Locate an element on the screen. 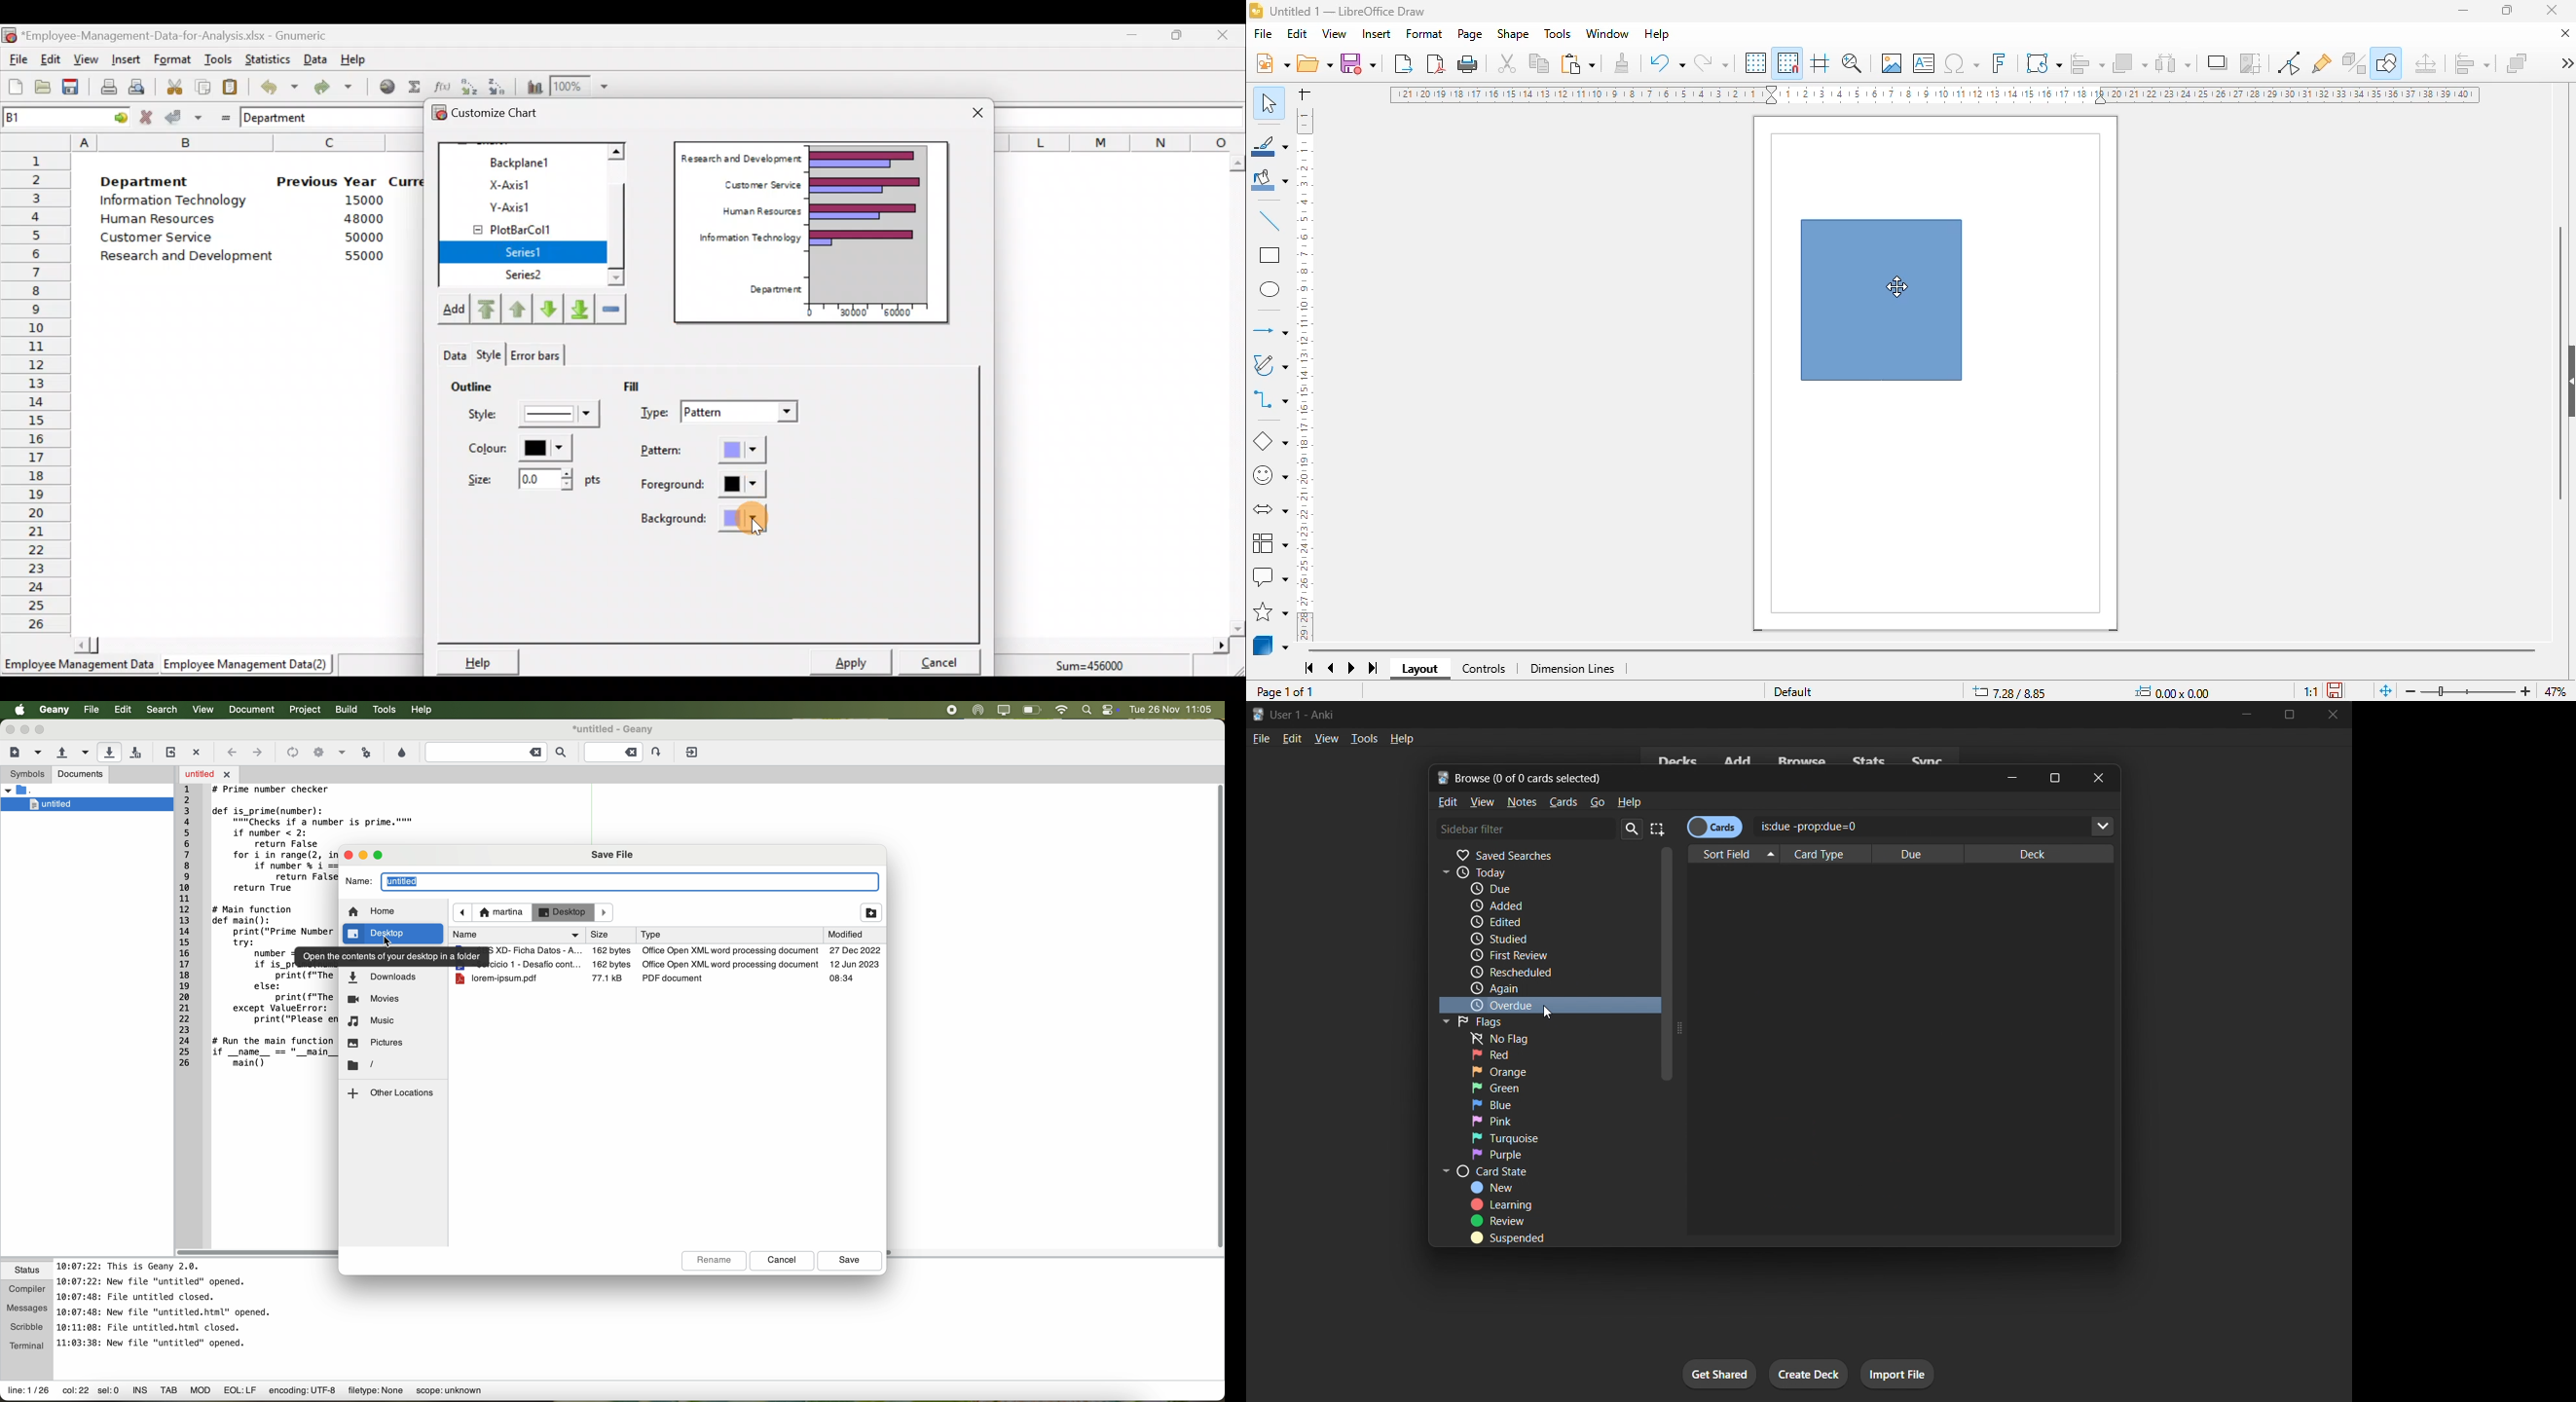 The image size is (2576, 1428). dimension lines is located at coordinates (1573, 669).